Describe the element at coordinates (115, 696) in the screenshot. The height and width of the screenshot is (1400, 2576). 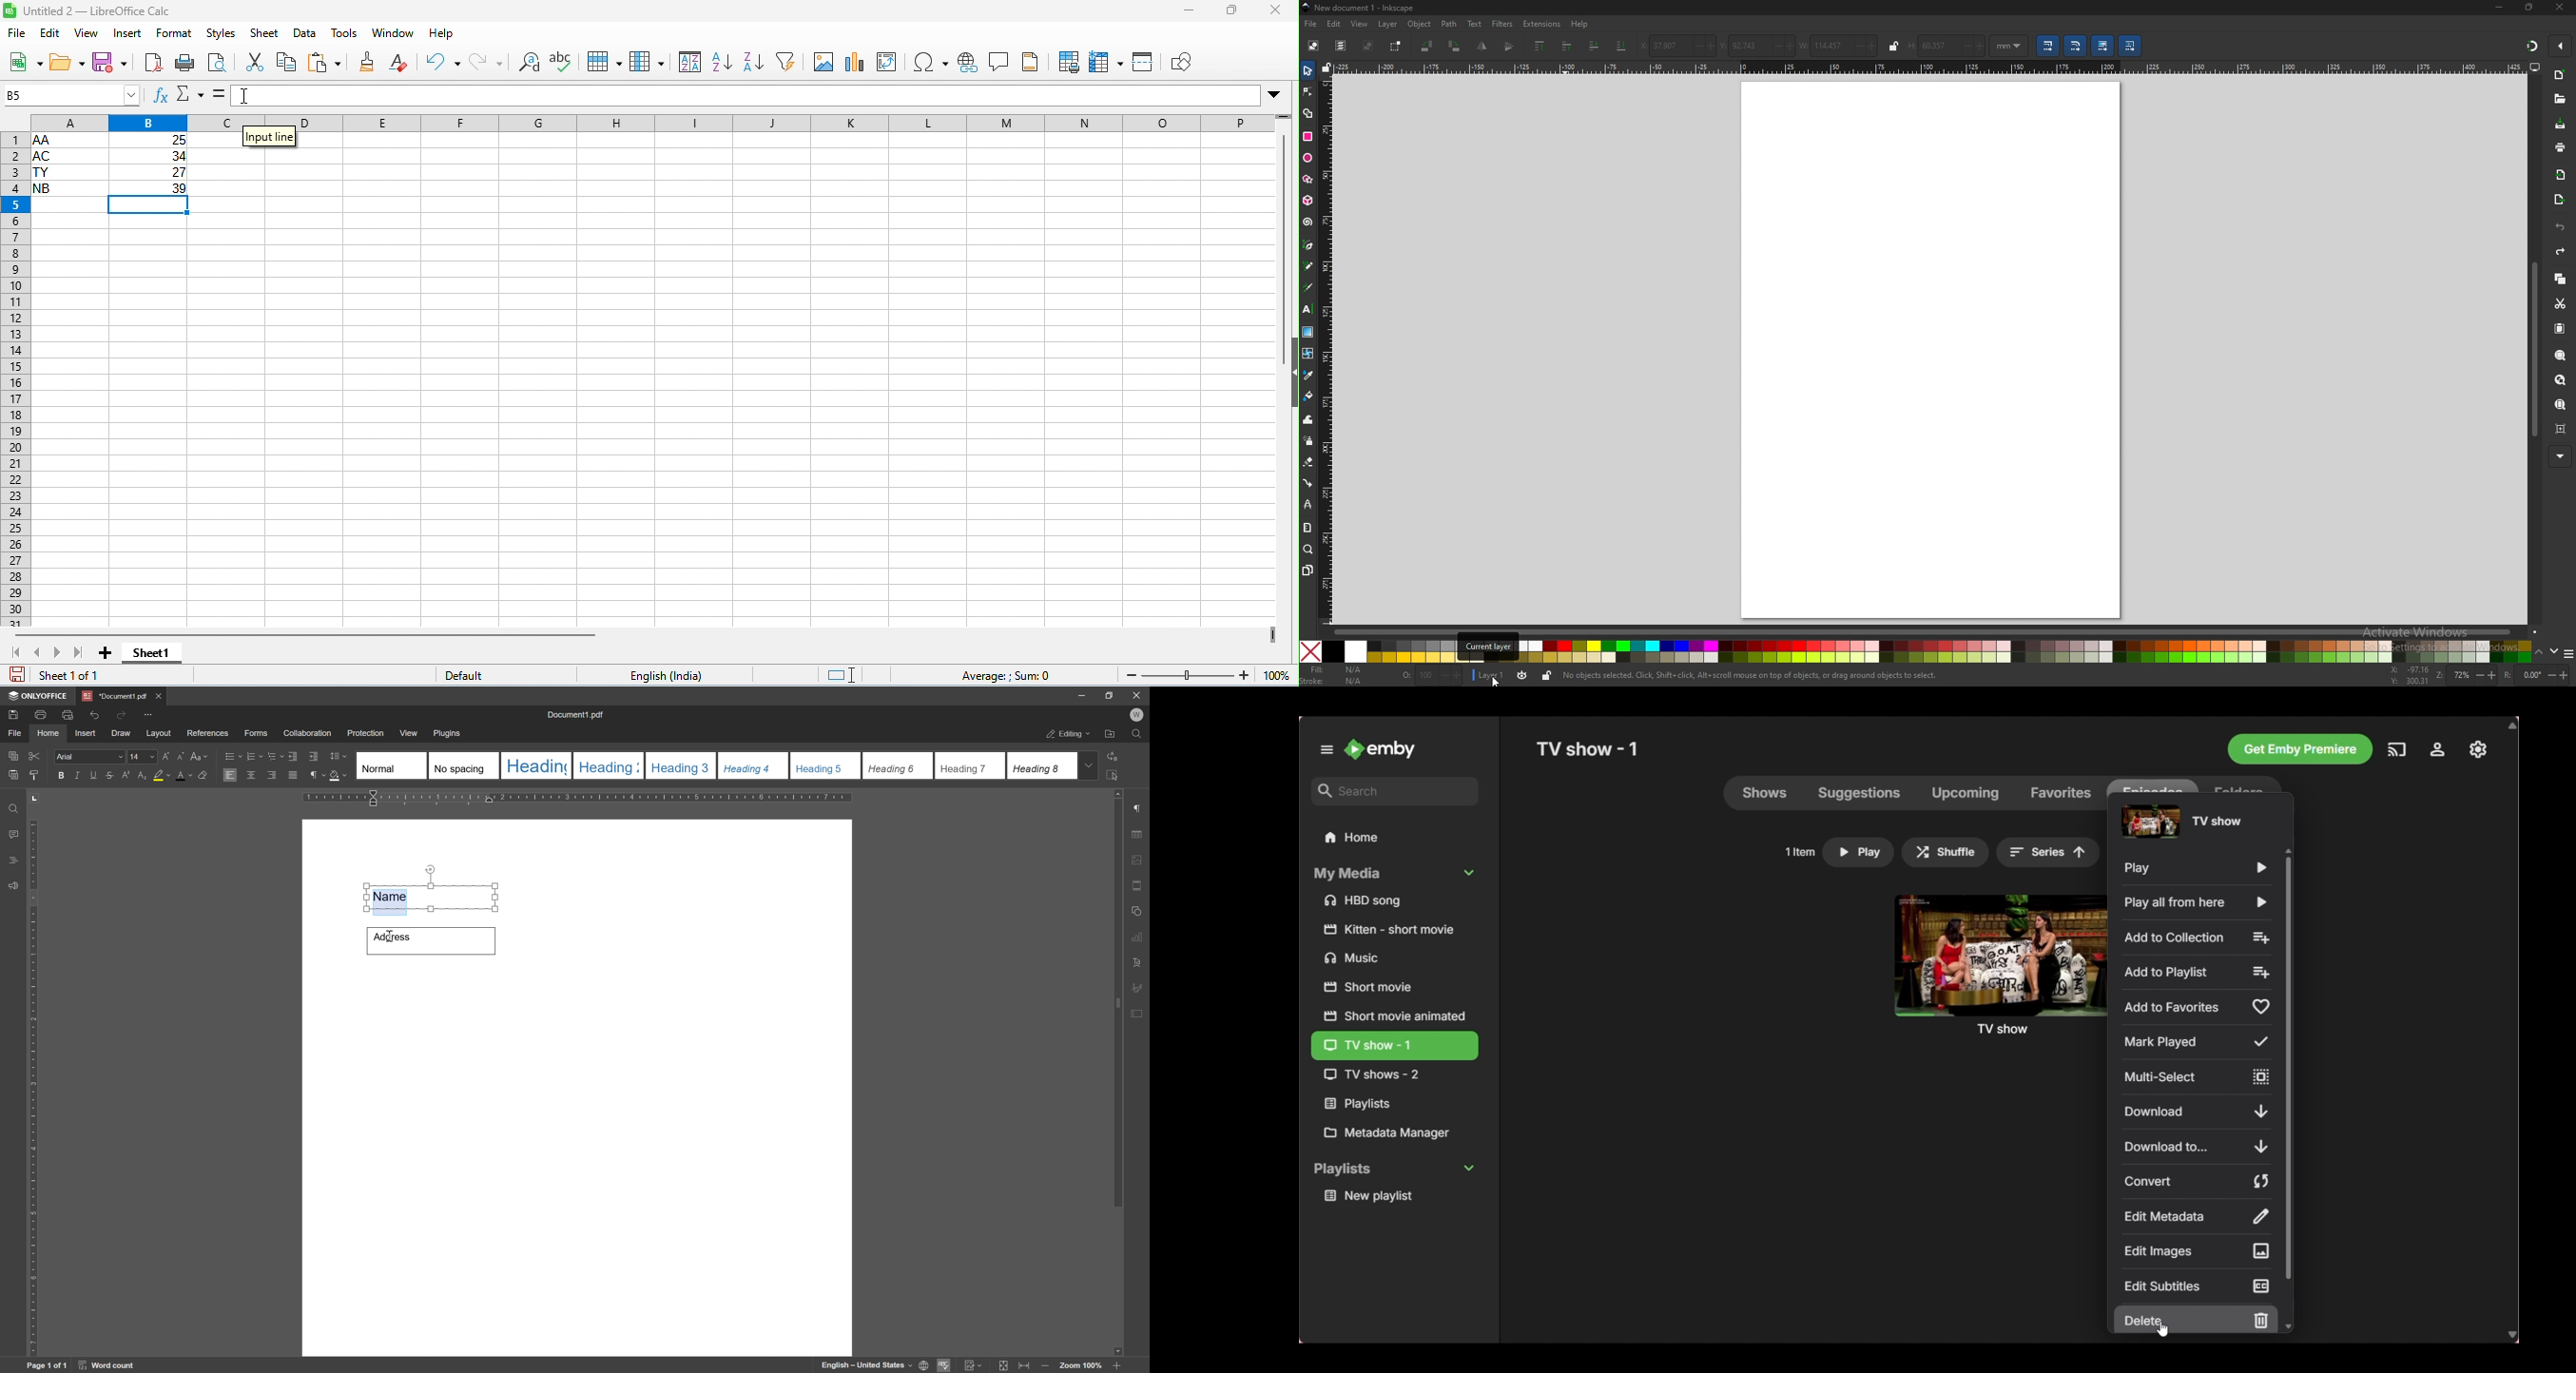
I see `*document1.pdf` at that location.